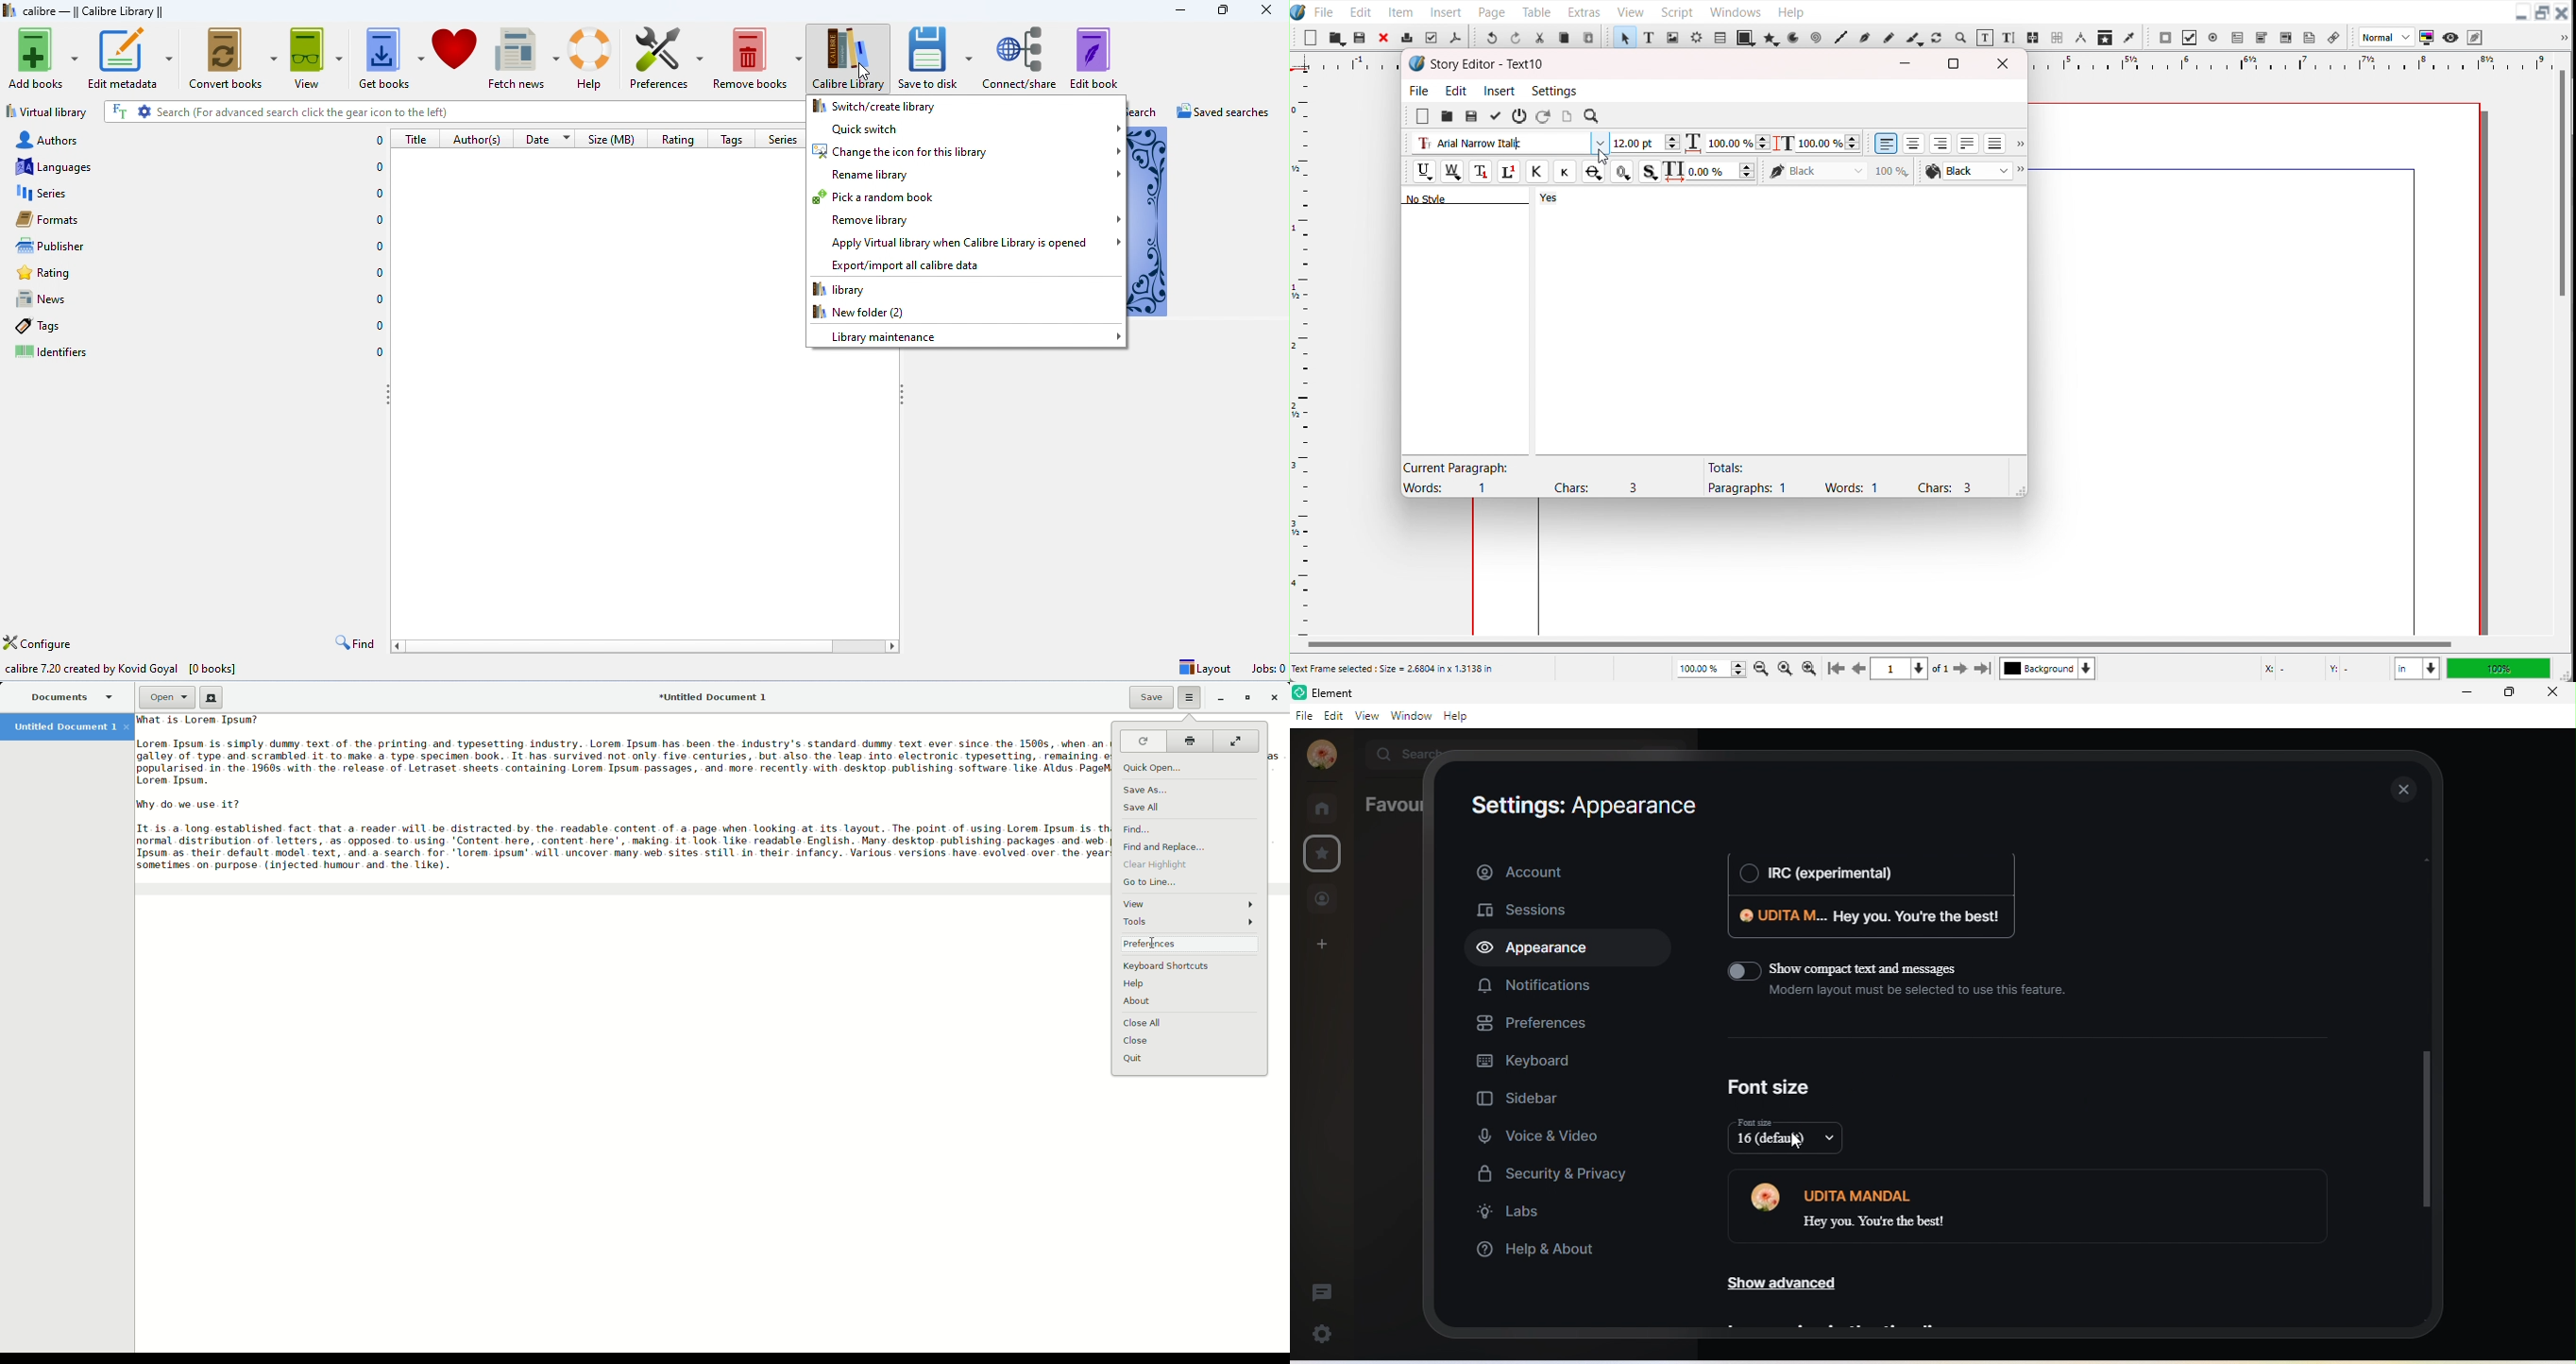 This screenshot has width=2576, height=1372. What do you see at coordinates (1899, 669) in the screenshot?
I see `Select current page` at bounding box center [1899, 669].